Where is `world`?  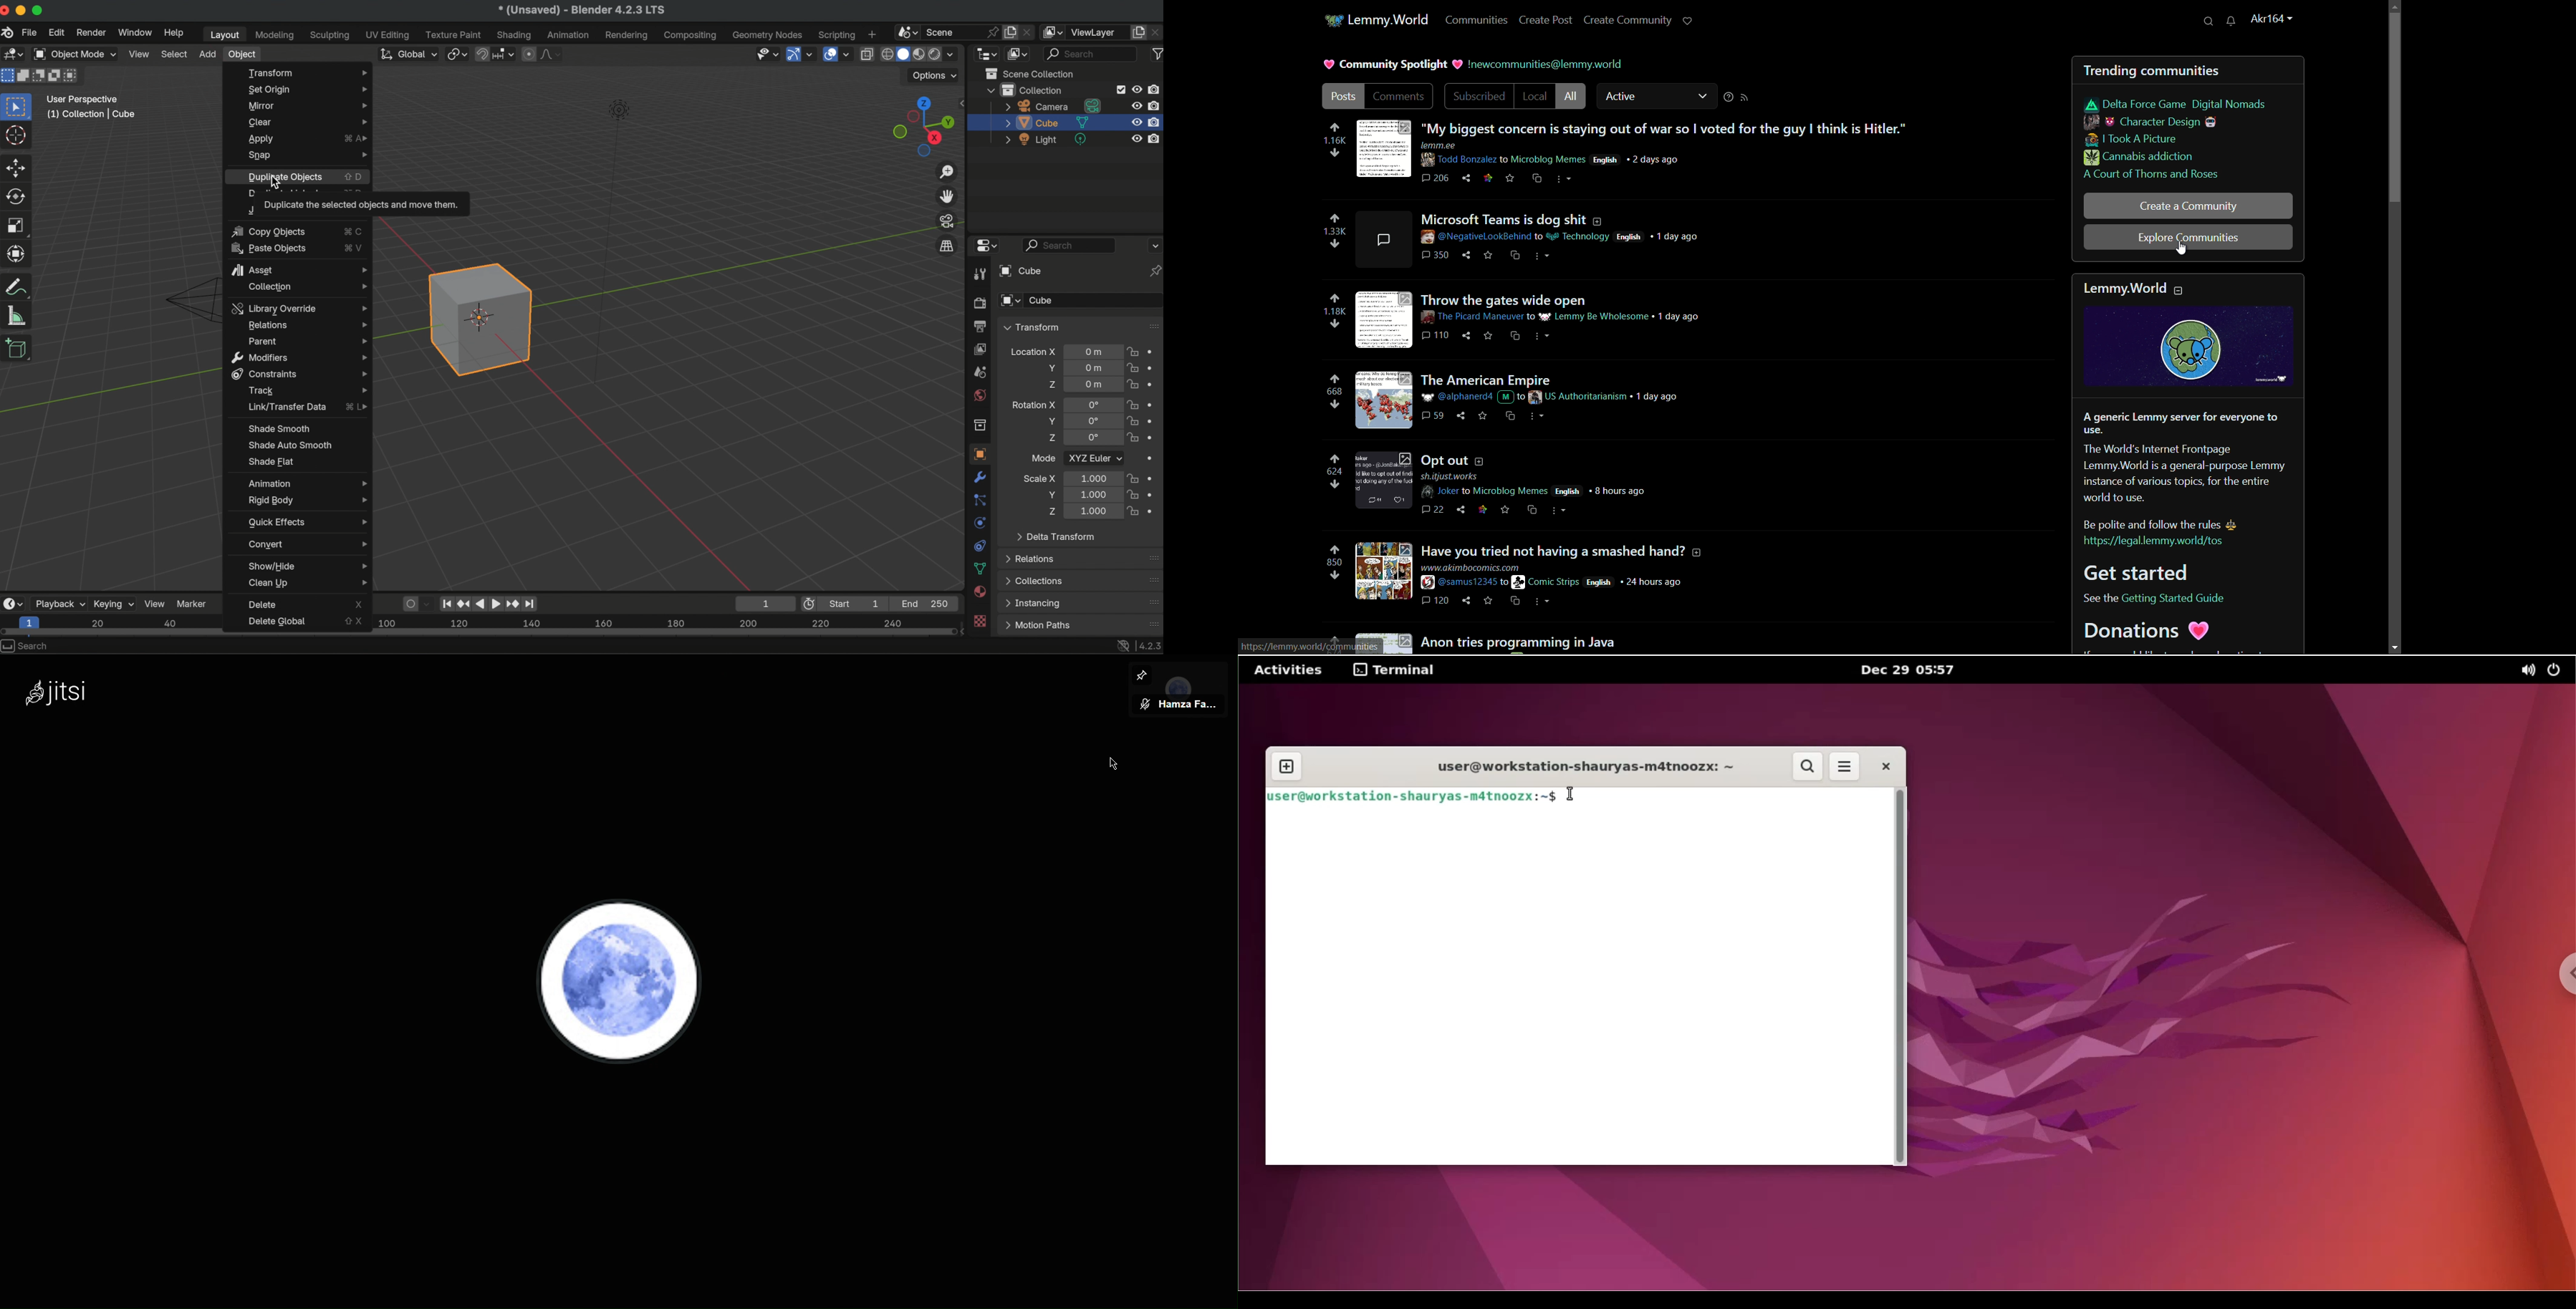 world is located at coordinates (980, 395).